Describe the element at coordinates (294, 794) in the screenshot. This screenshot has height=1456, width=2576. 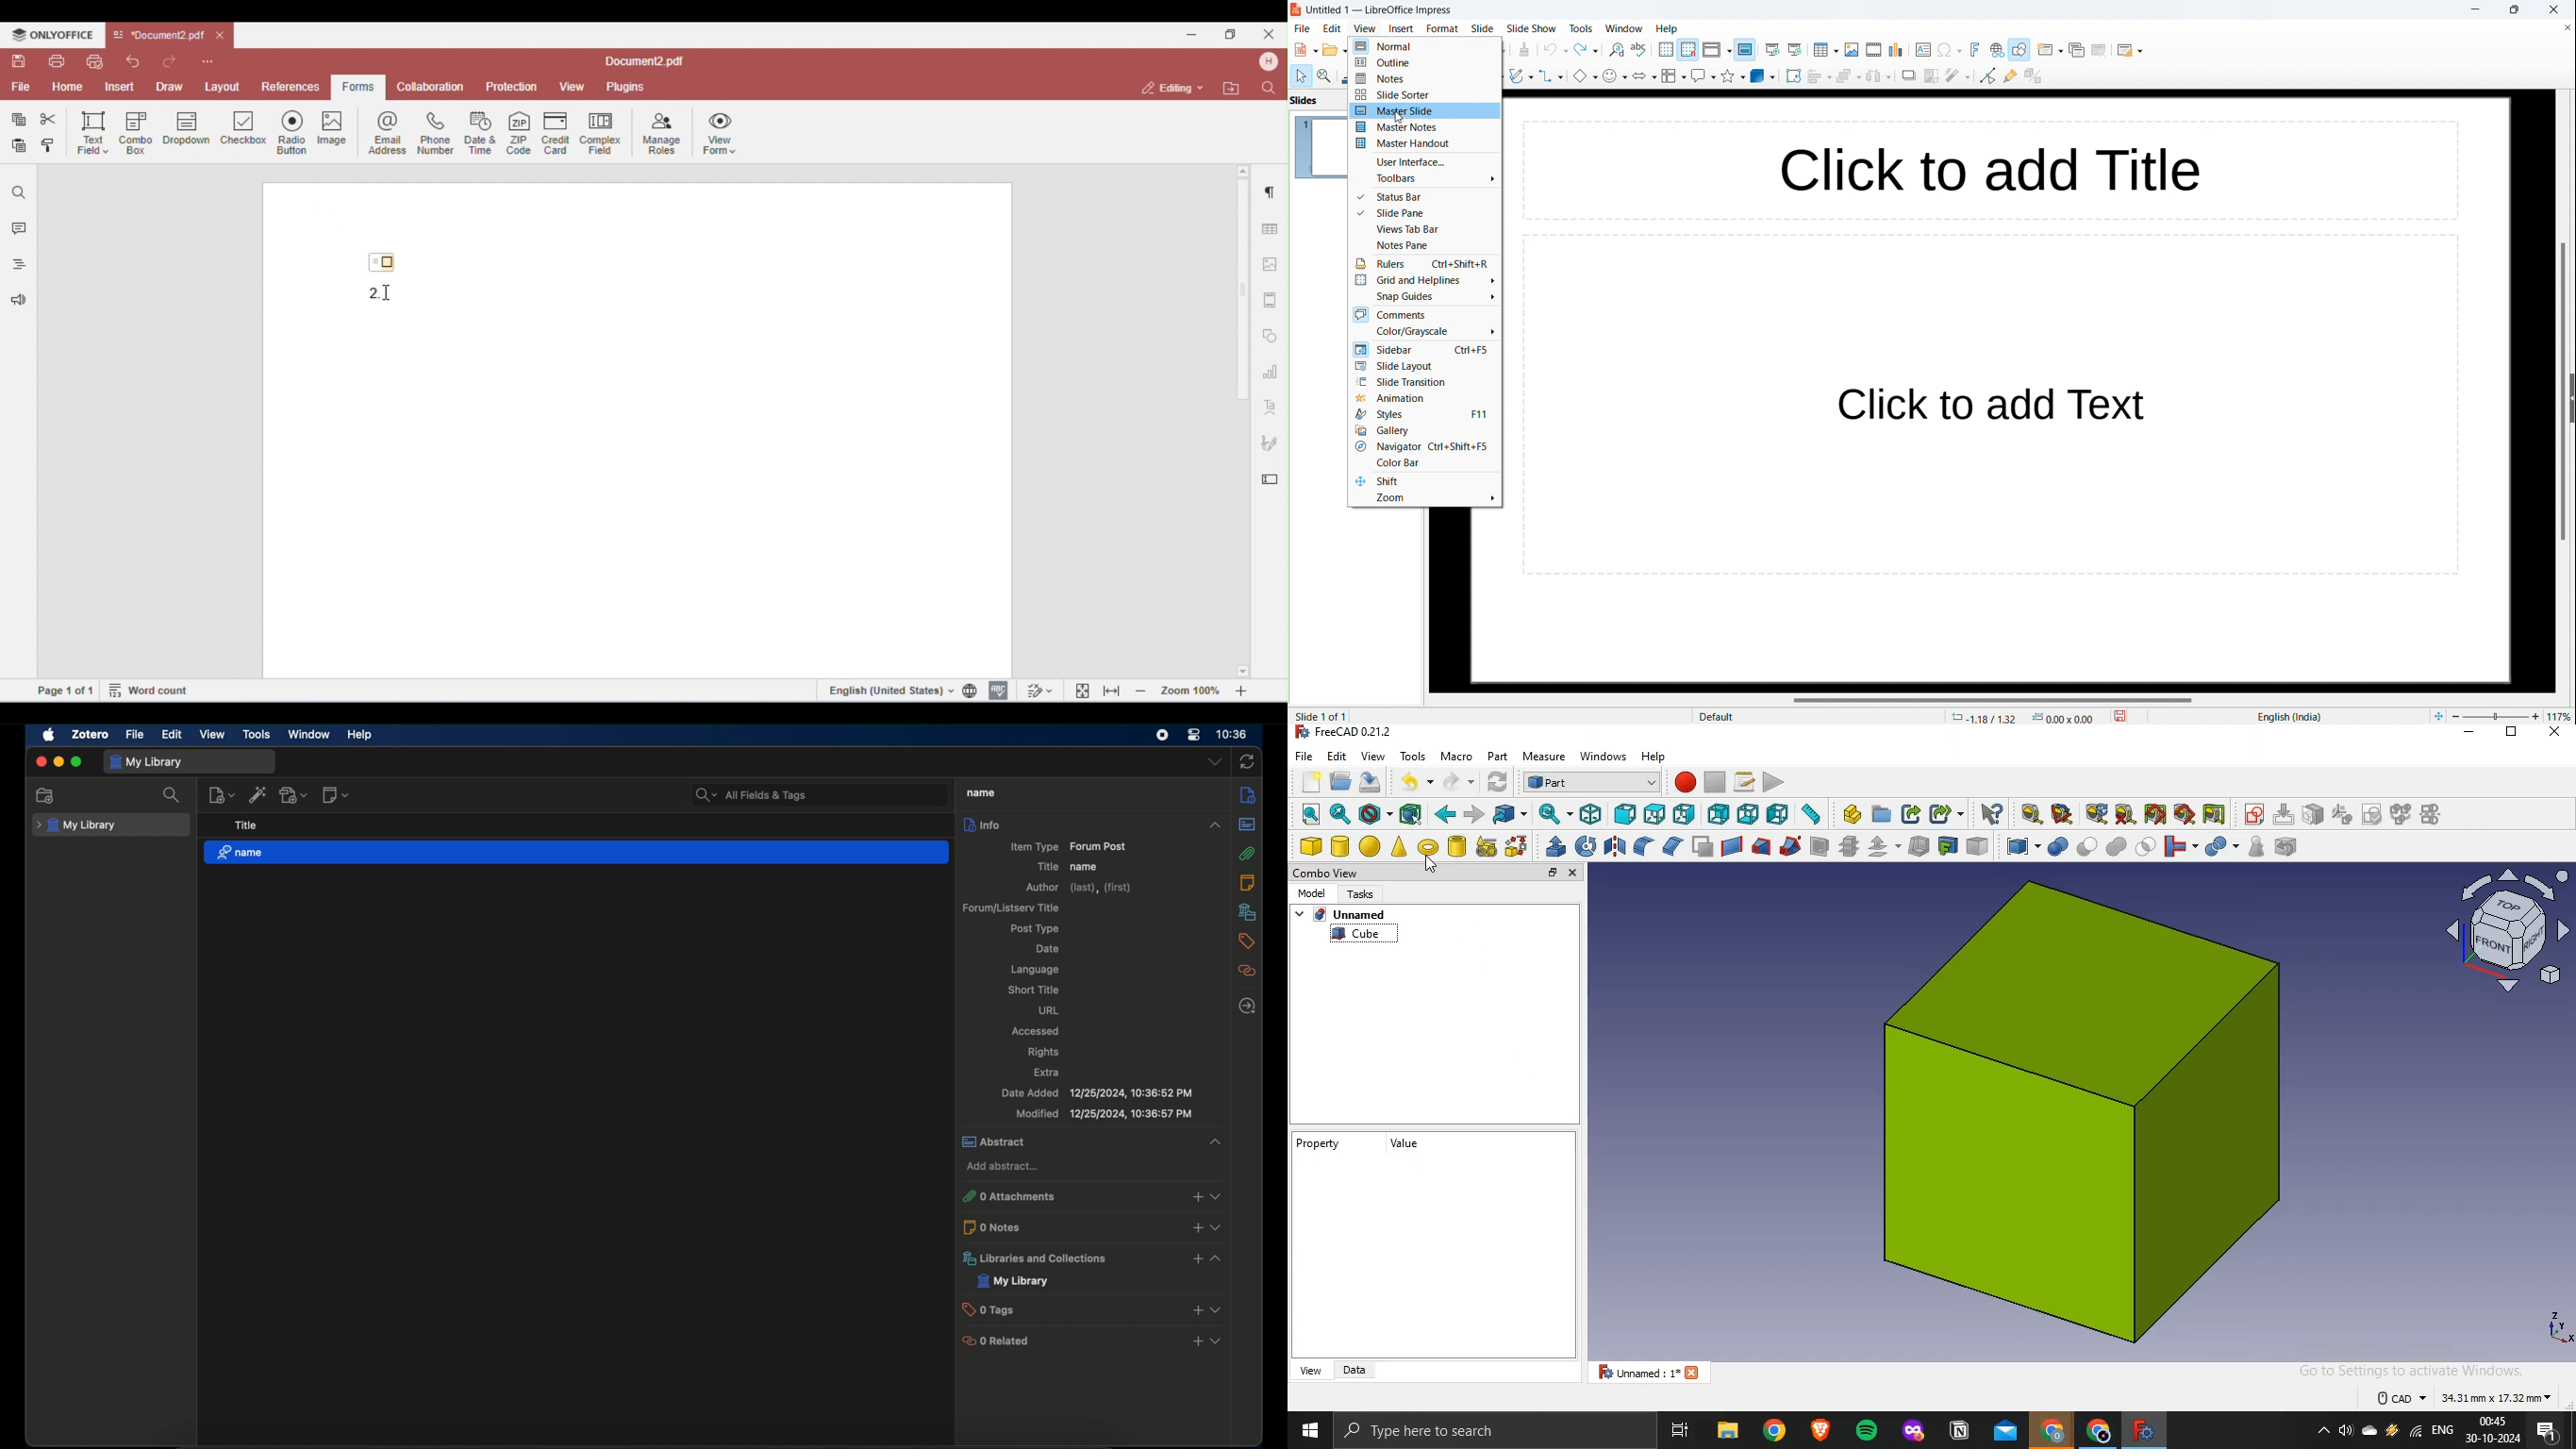
I see `add attachment` at that location.